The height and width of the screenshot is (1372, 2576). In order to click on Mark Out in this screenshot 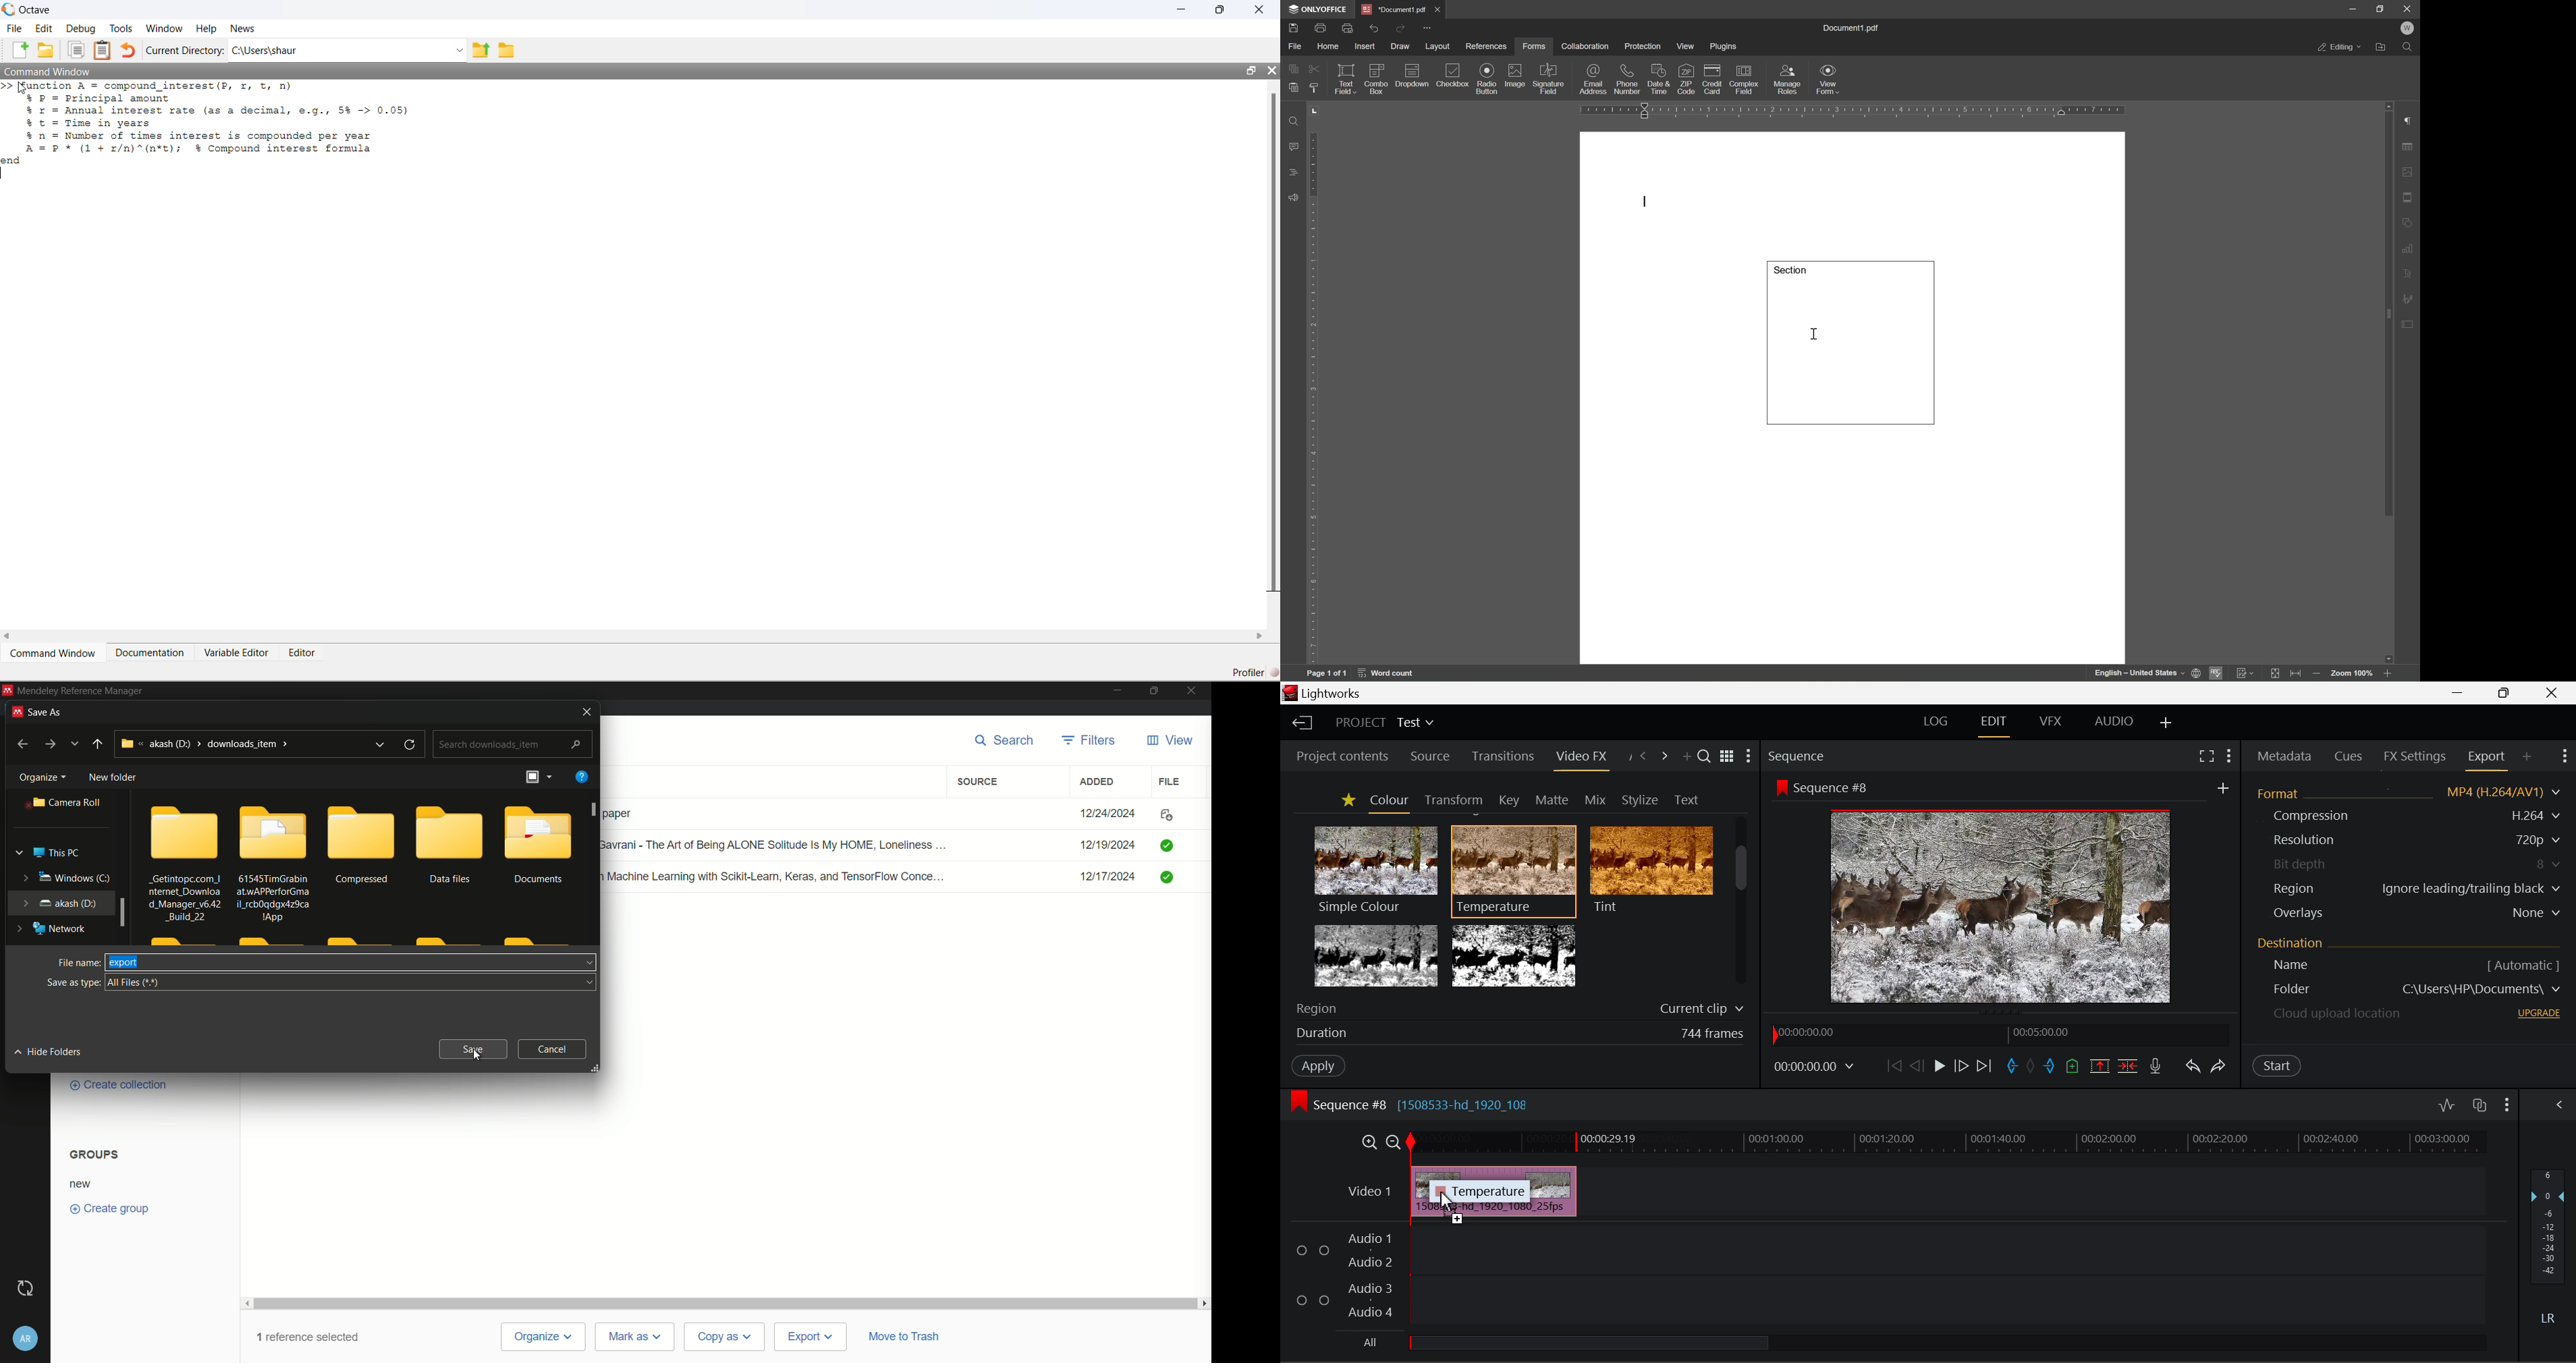, I will do `click(2050, 1069)`.